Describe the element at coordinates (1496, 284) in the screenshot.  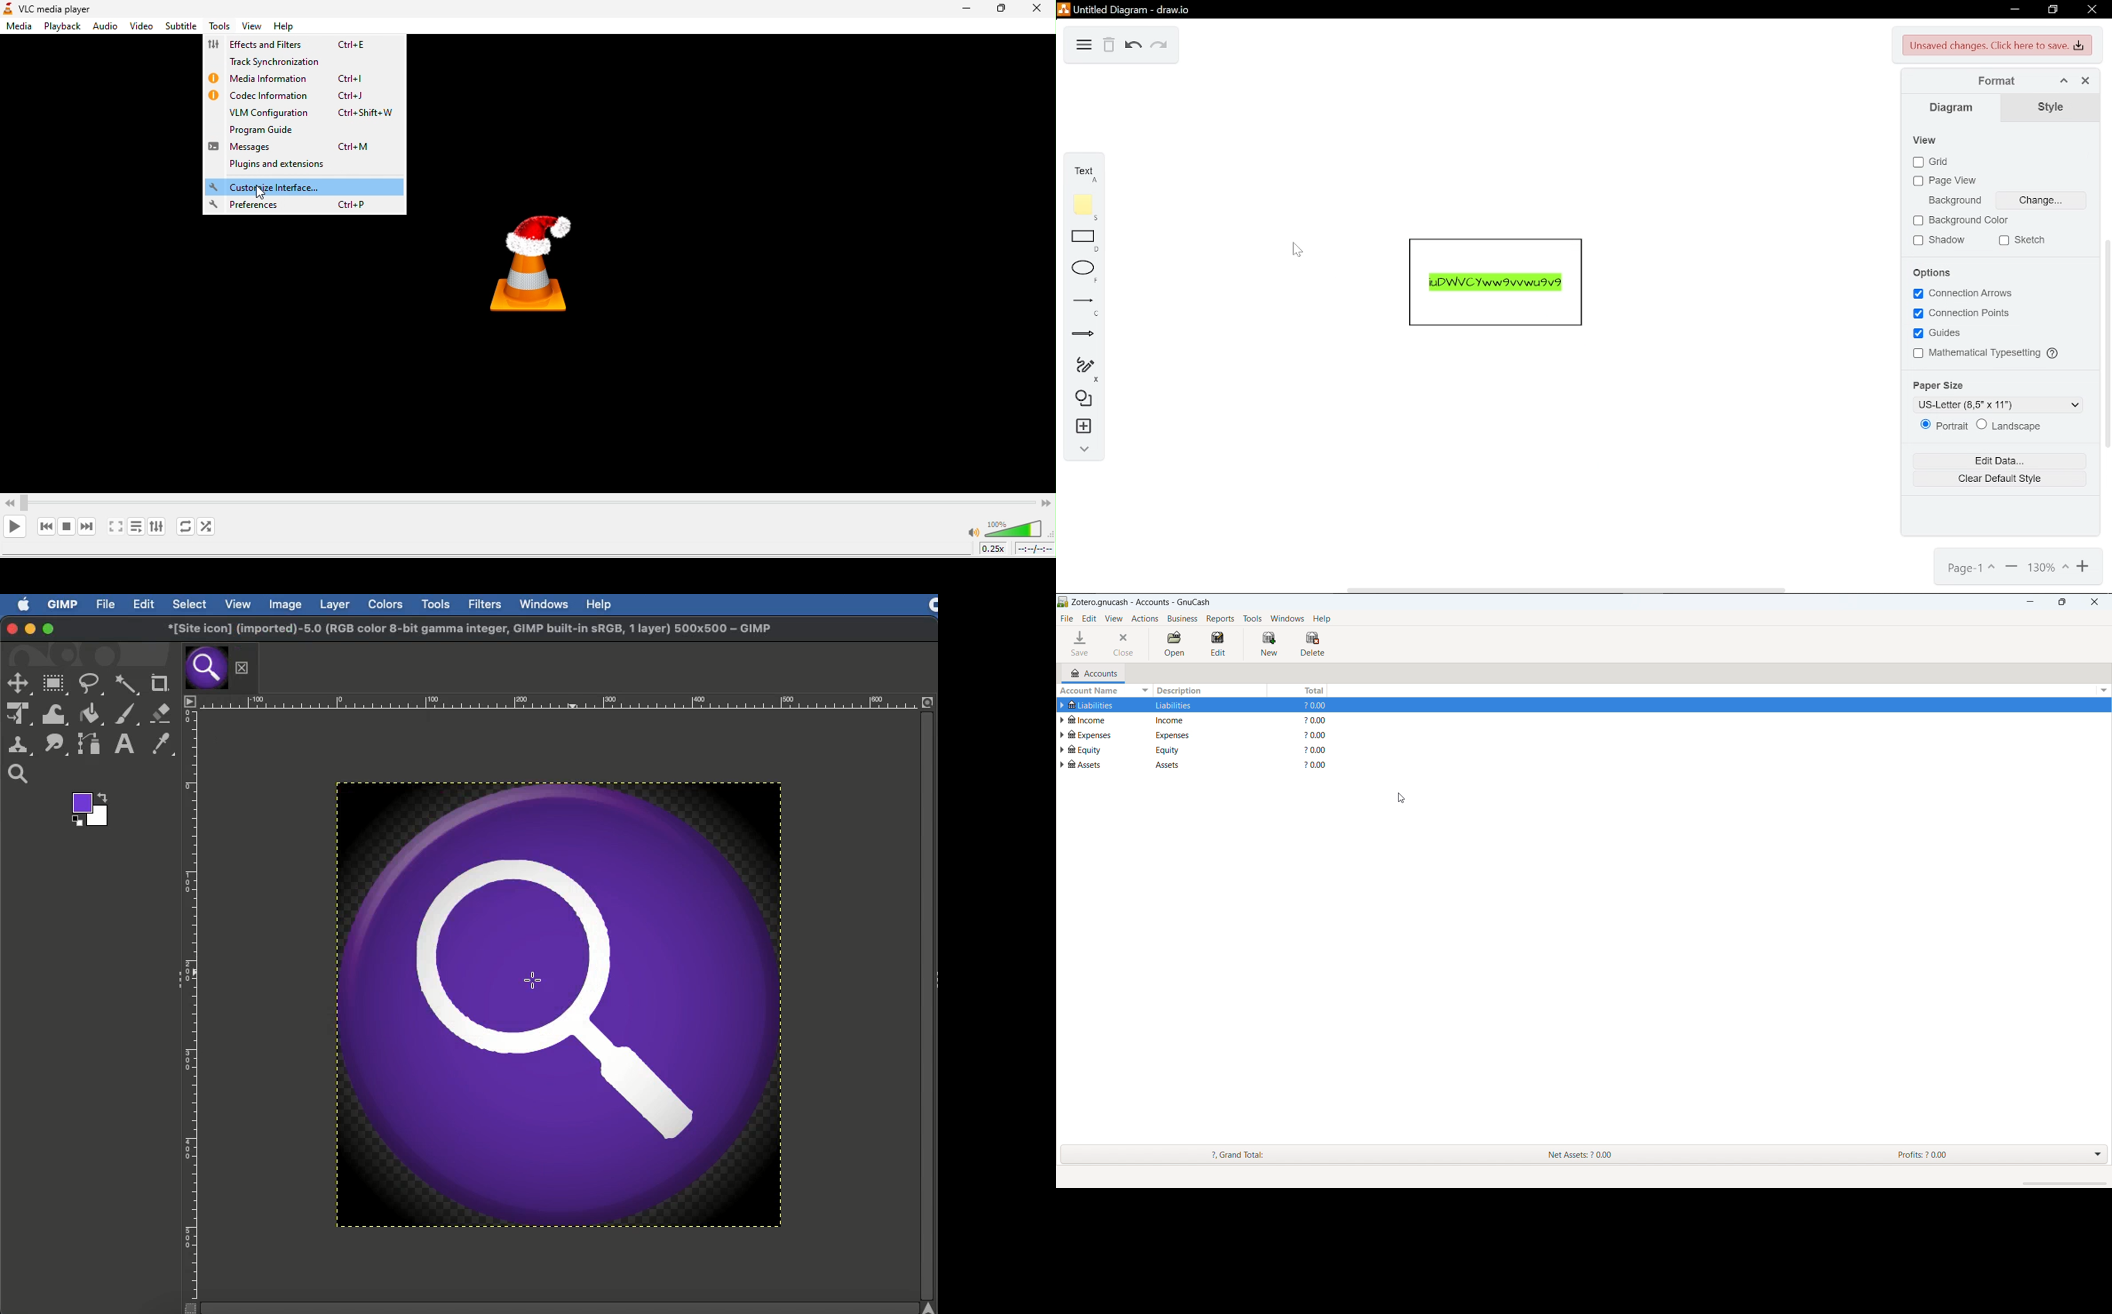
I see `iuDWVCYww9vvwu9v9` at that location.